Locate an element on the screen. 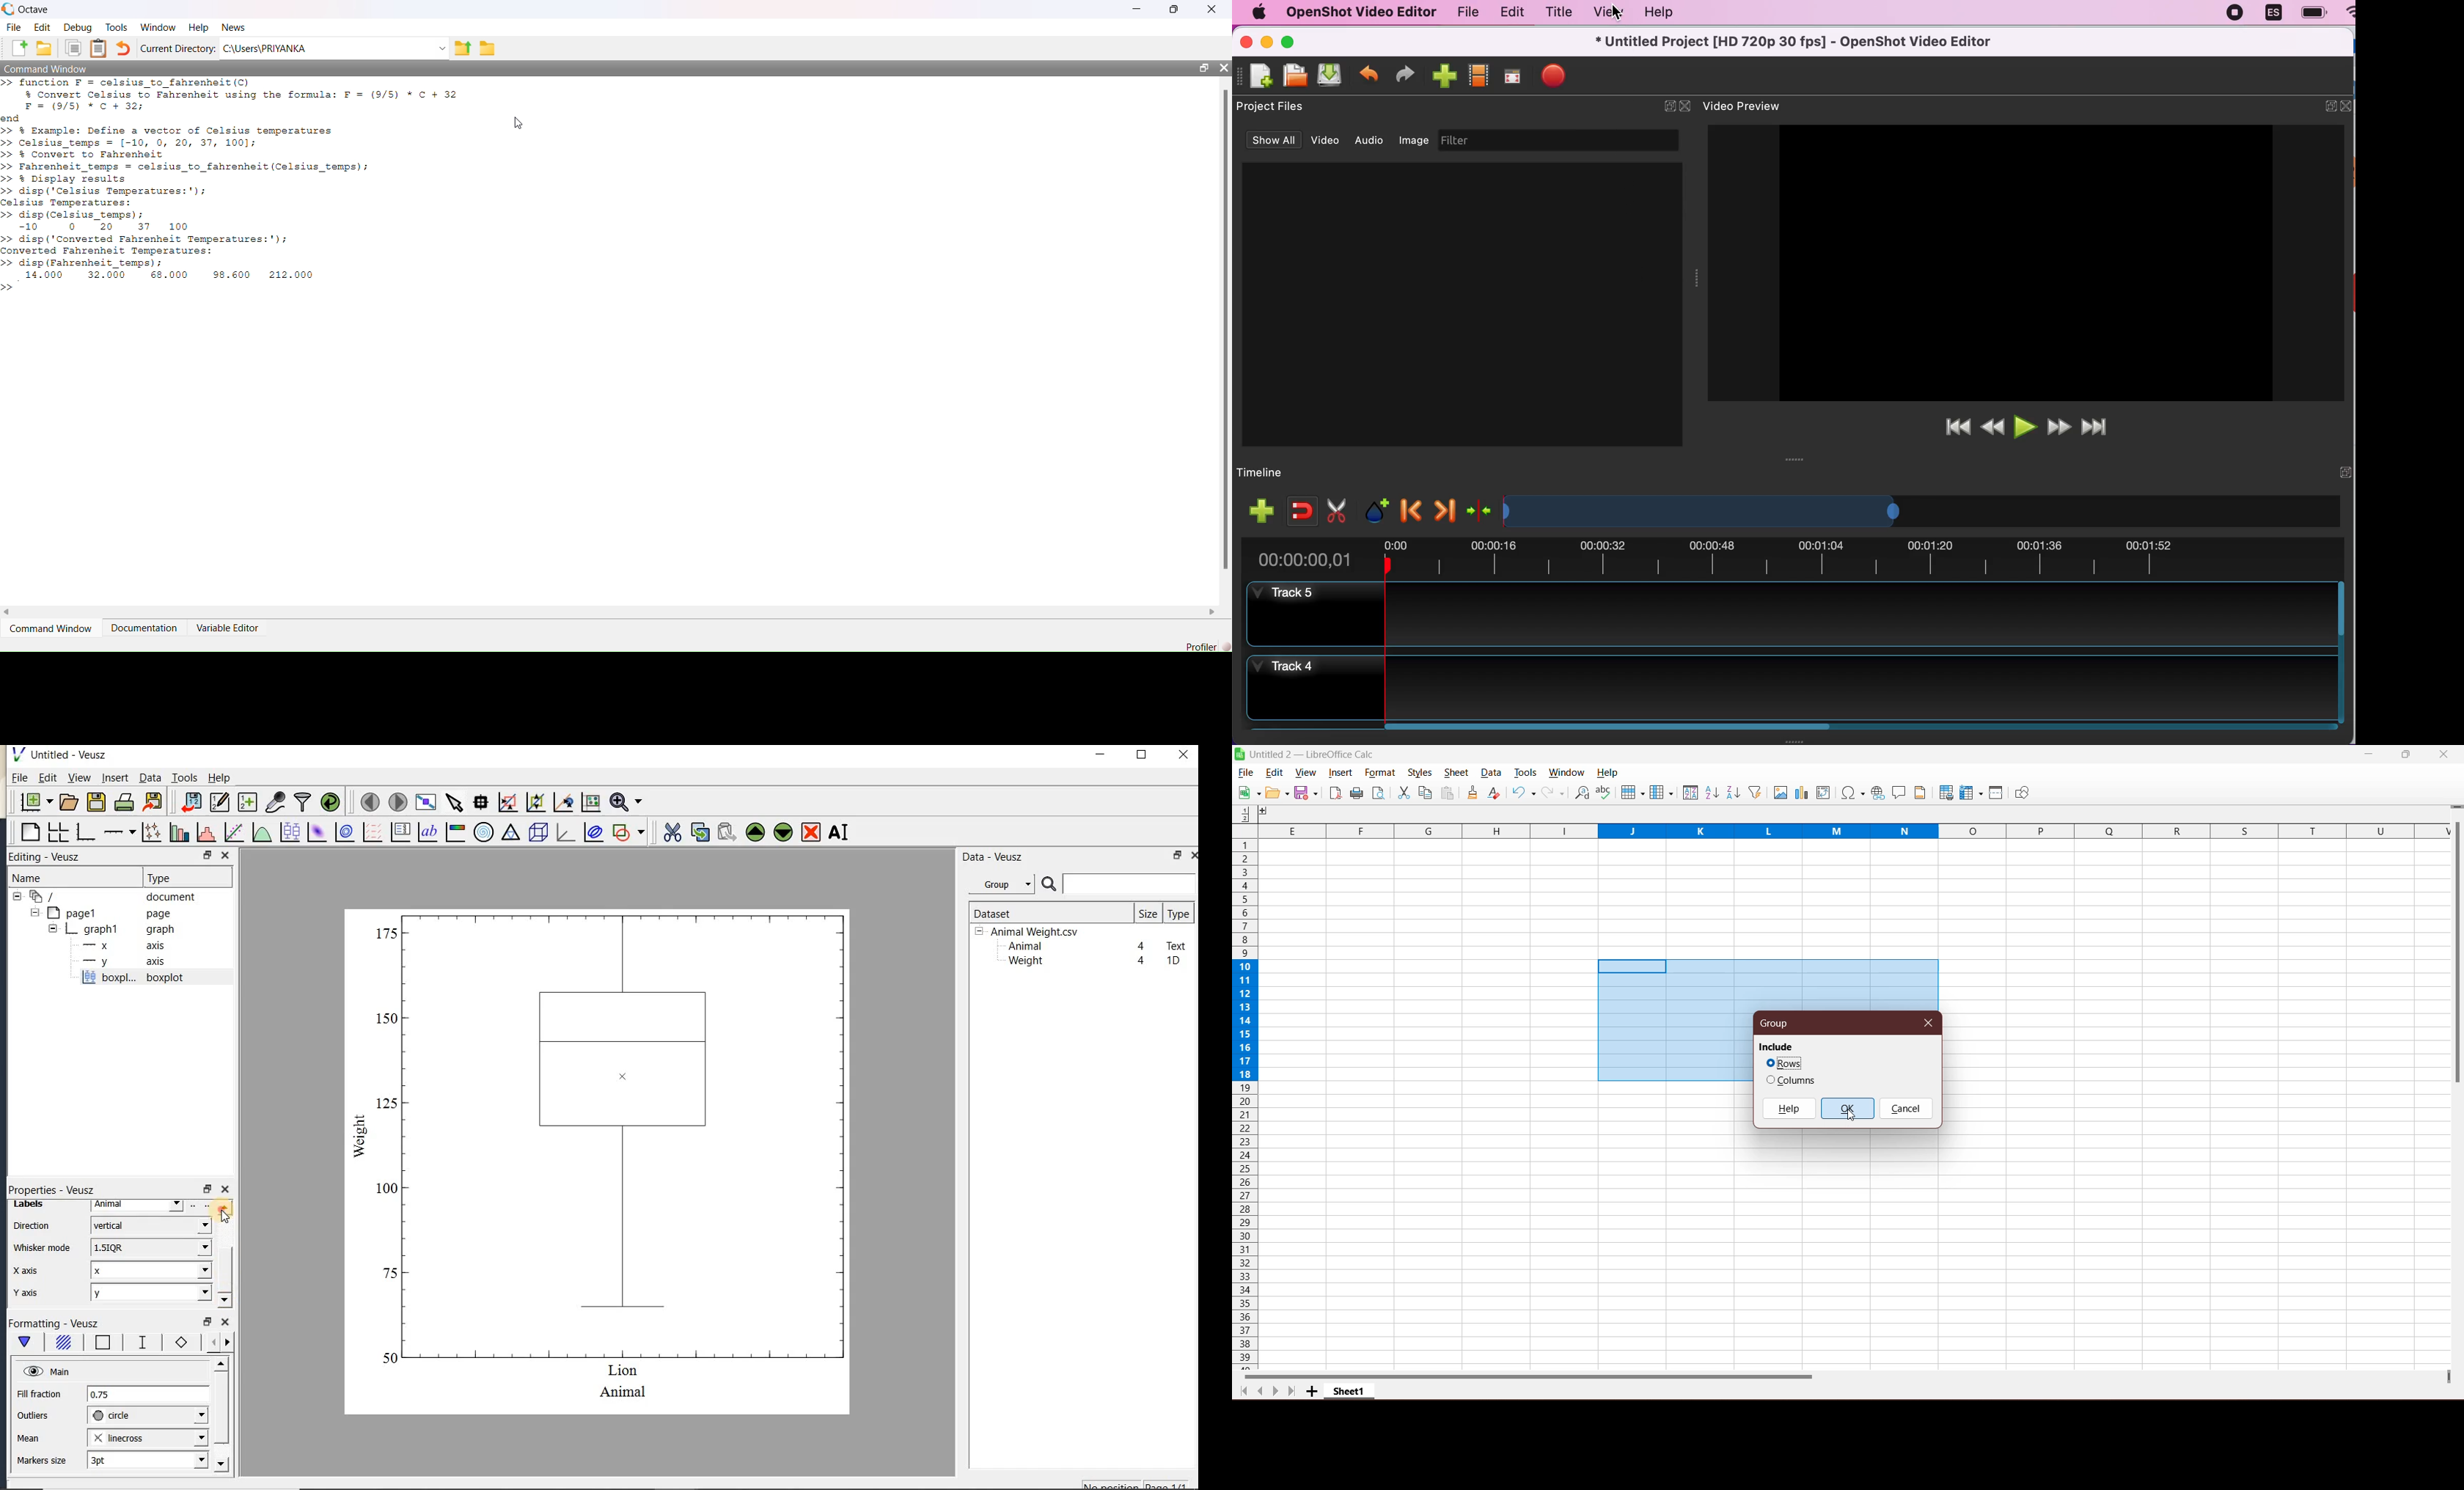  page1 is located at coordinates (102, 914).